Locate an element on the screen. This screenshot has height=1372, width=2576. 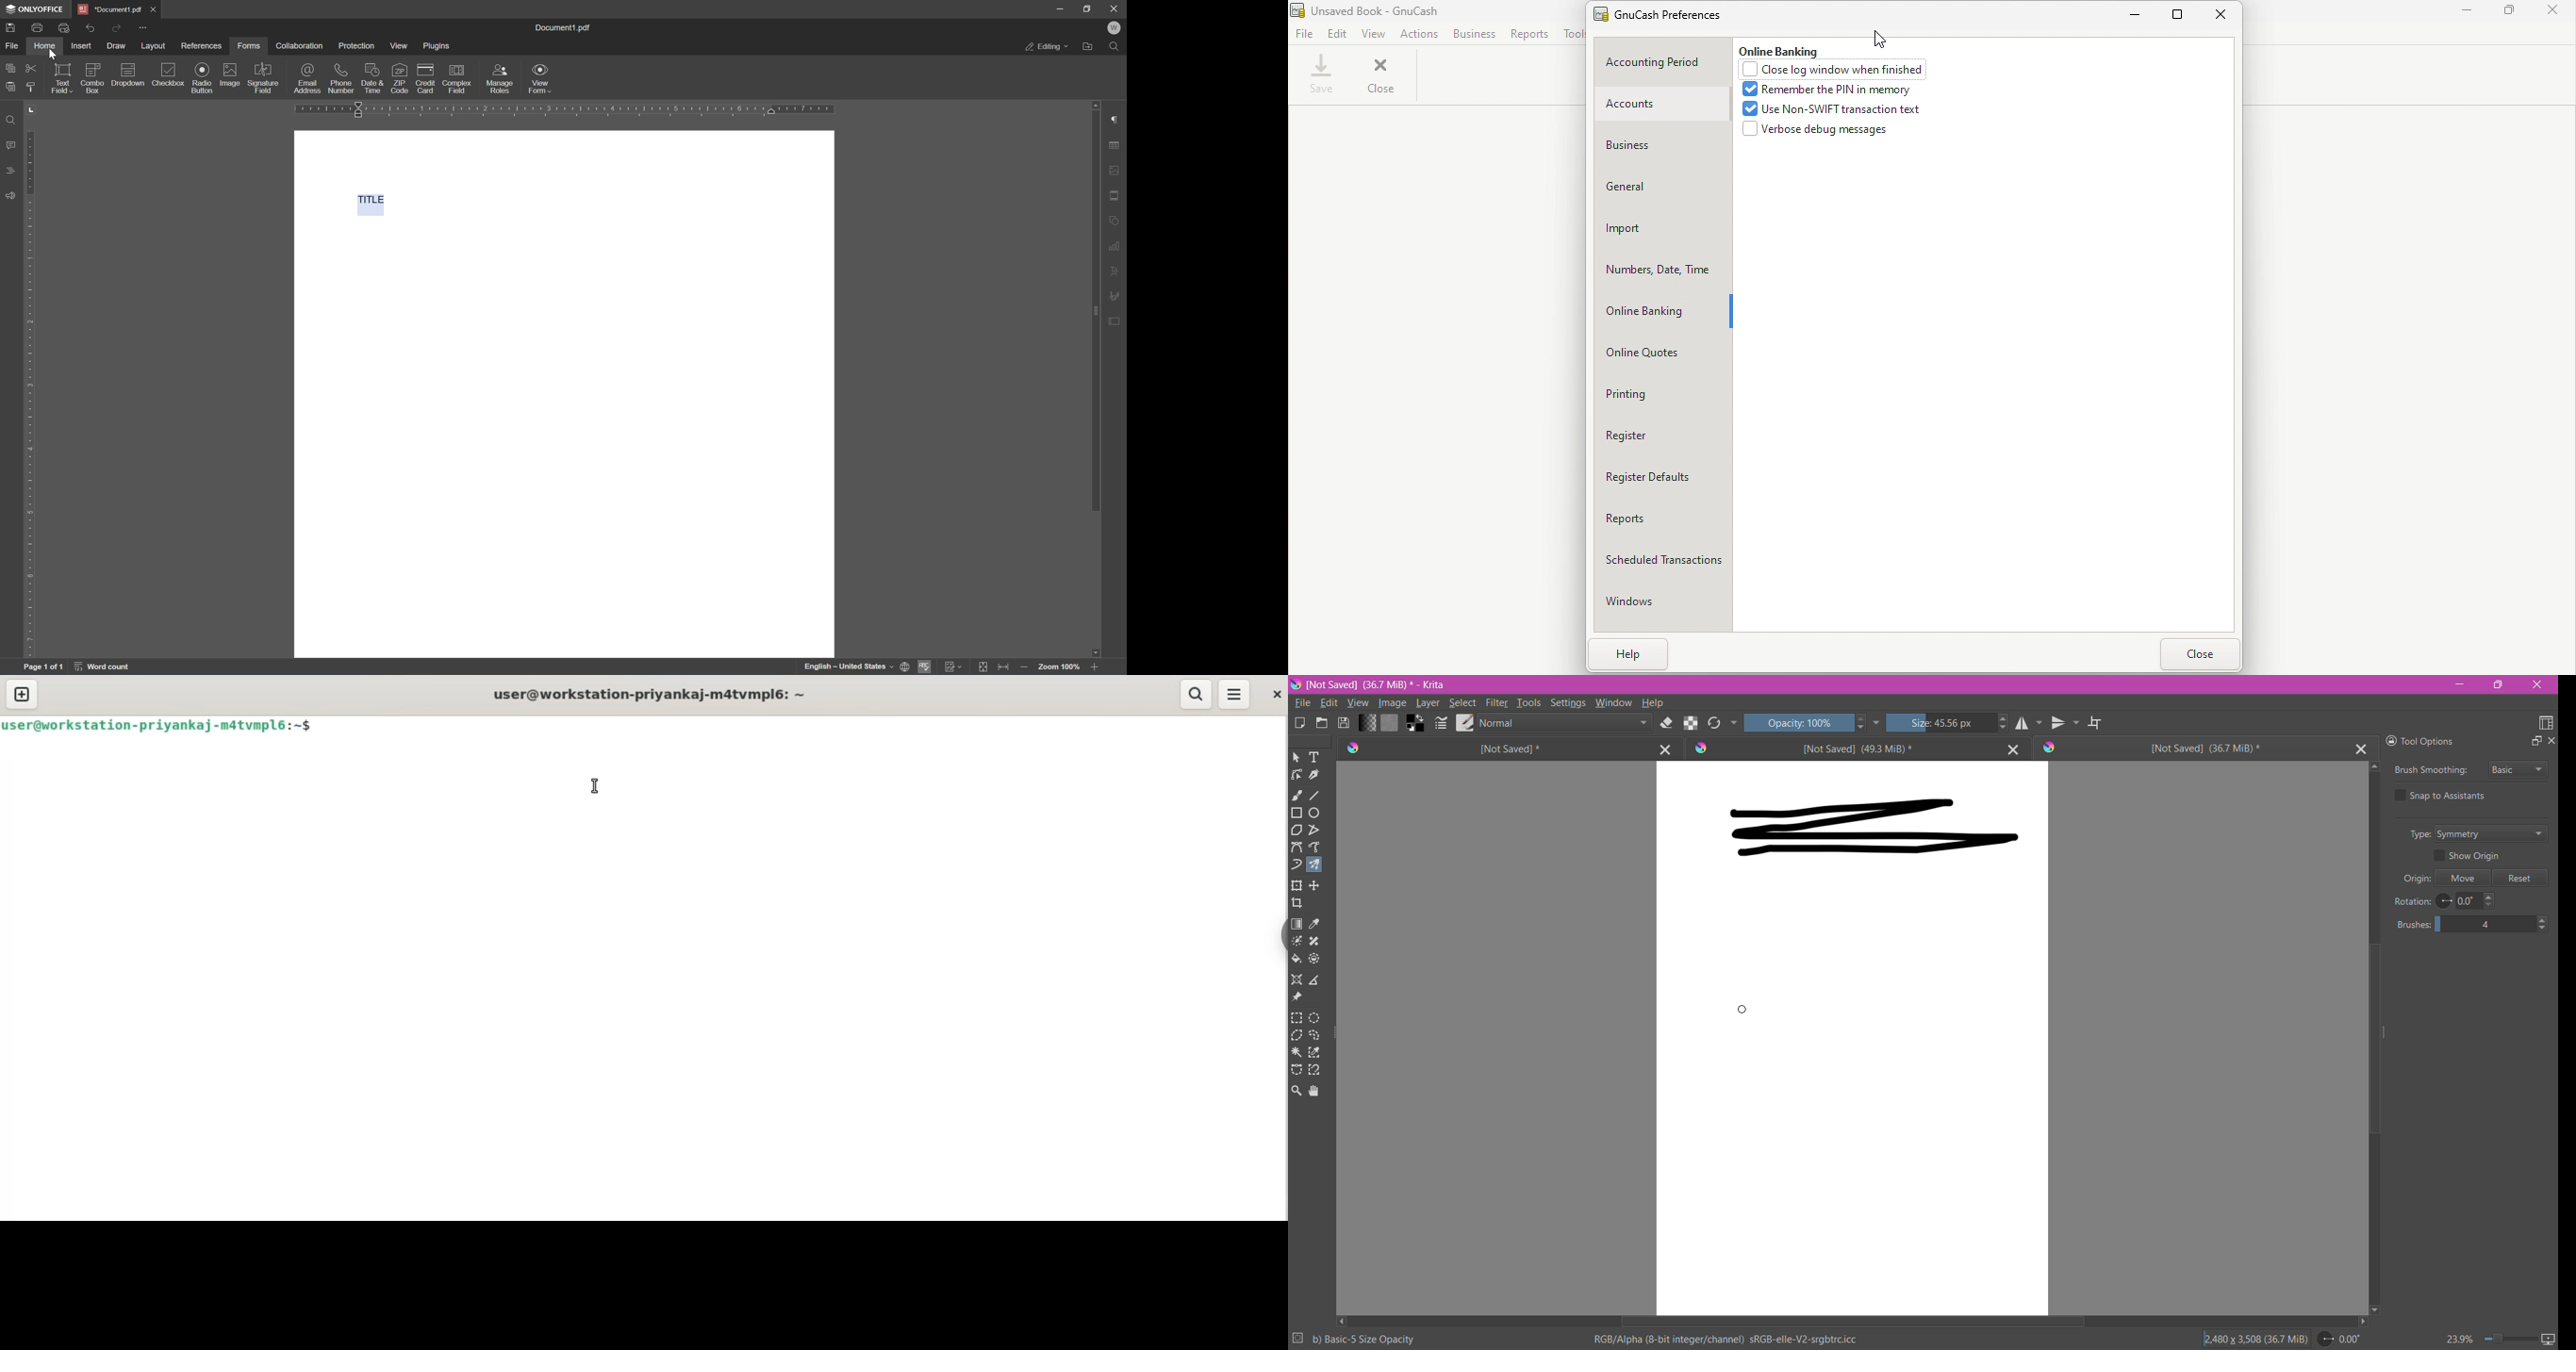
Select Brush Smoothing style is located at coordinates (2518, 768).